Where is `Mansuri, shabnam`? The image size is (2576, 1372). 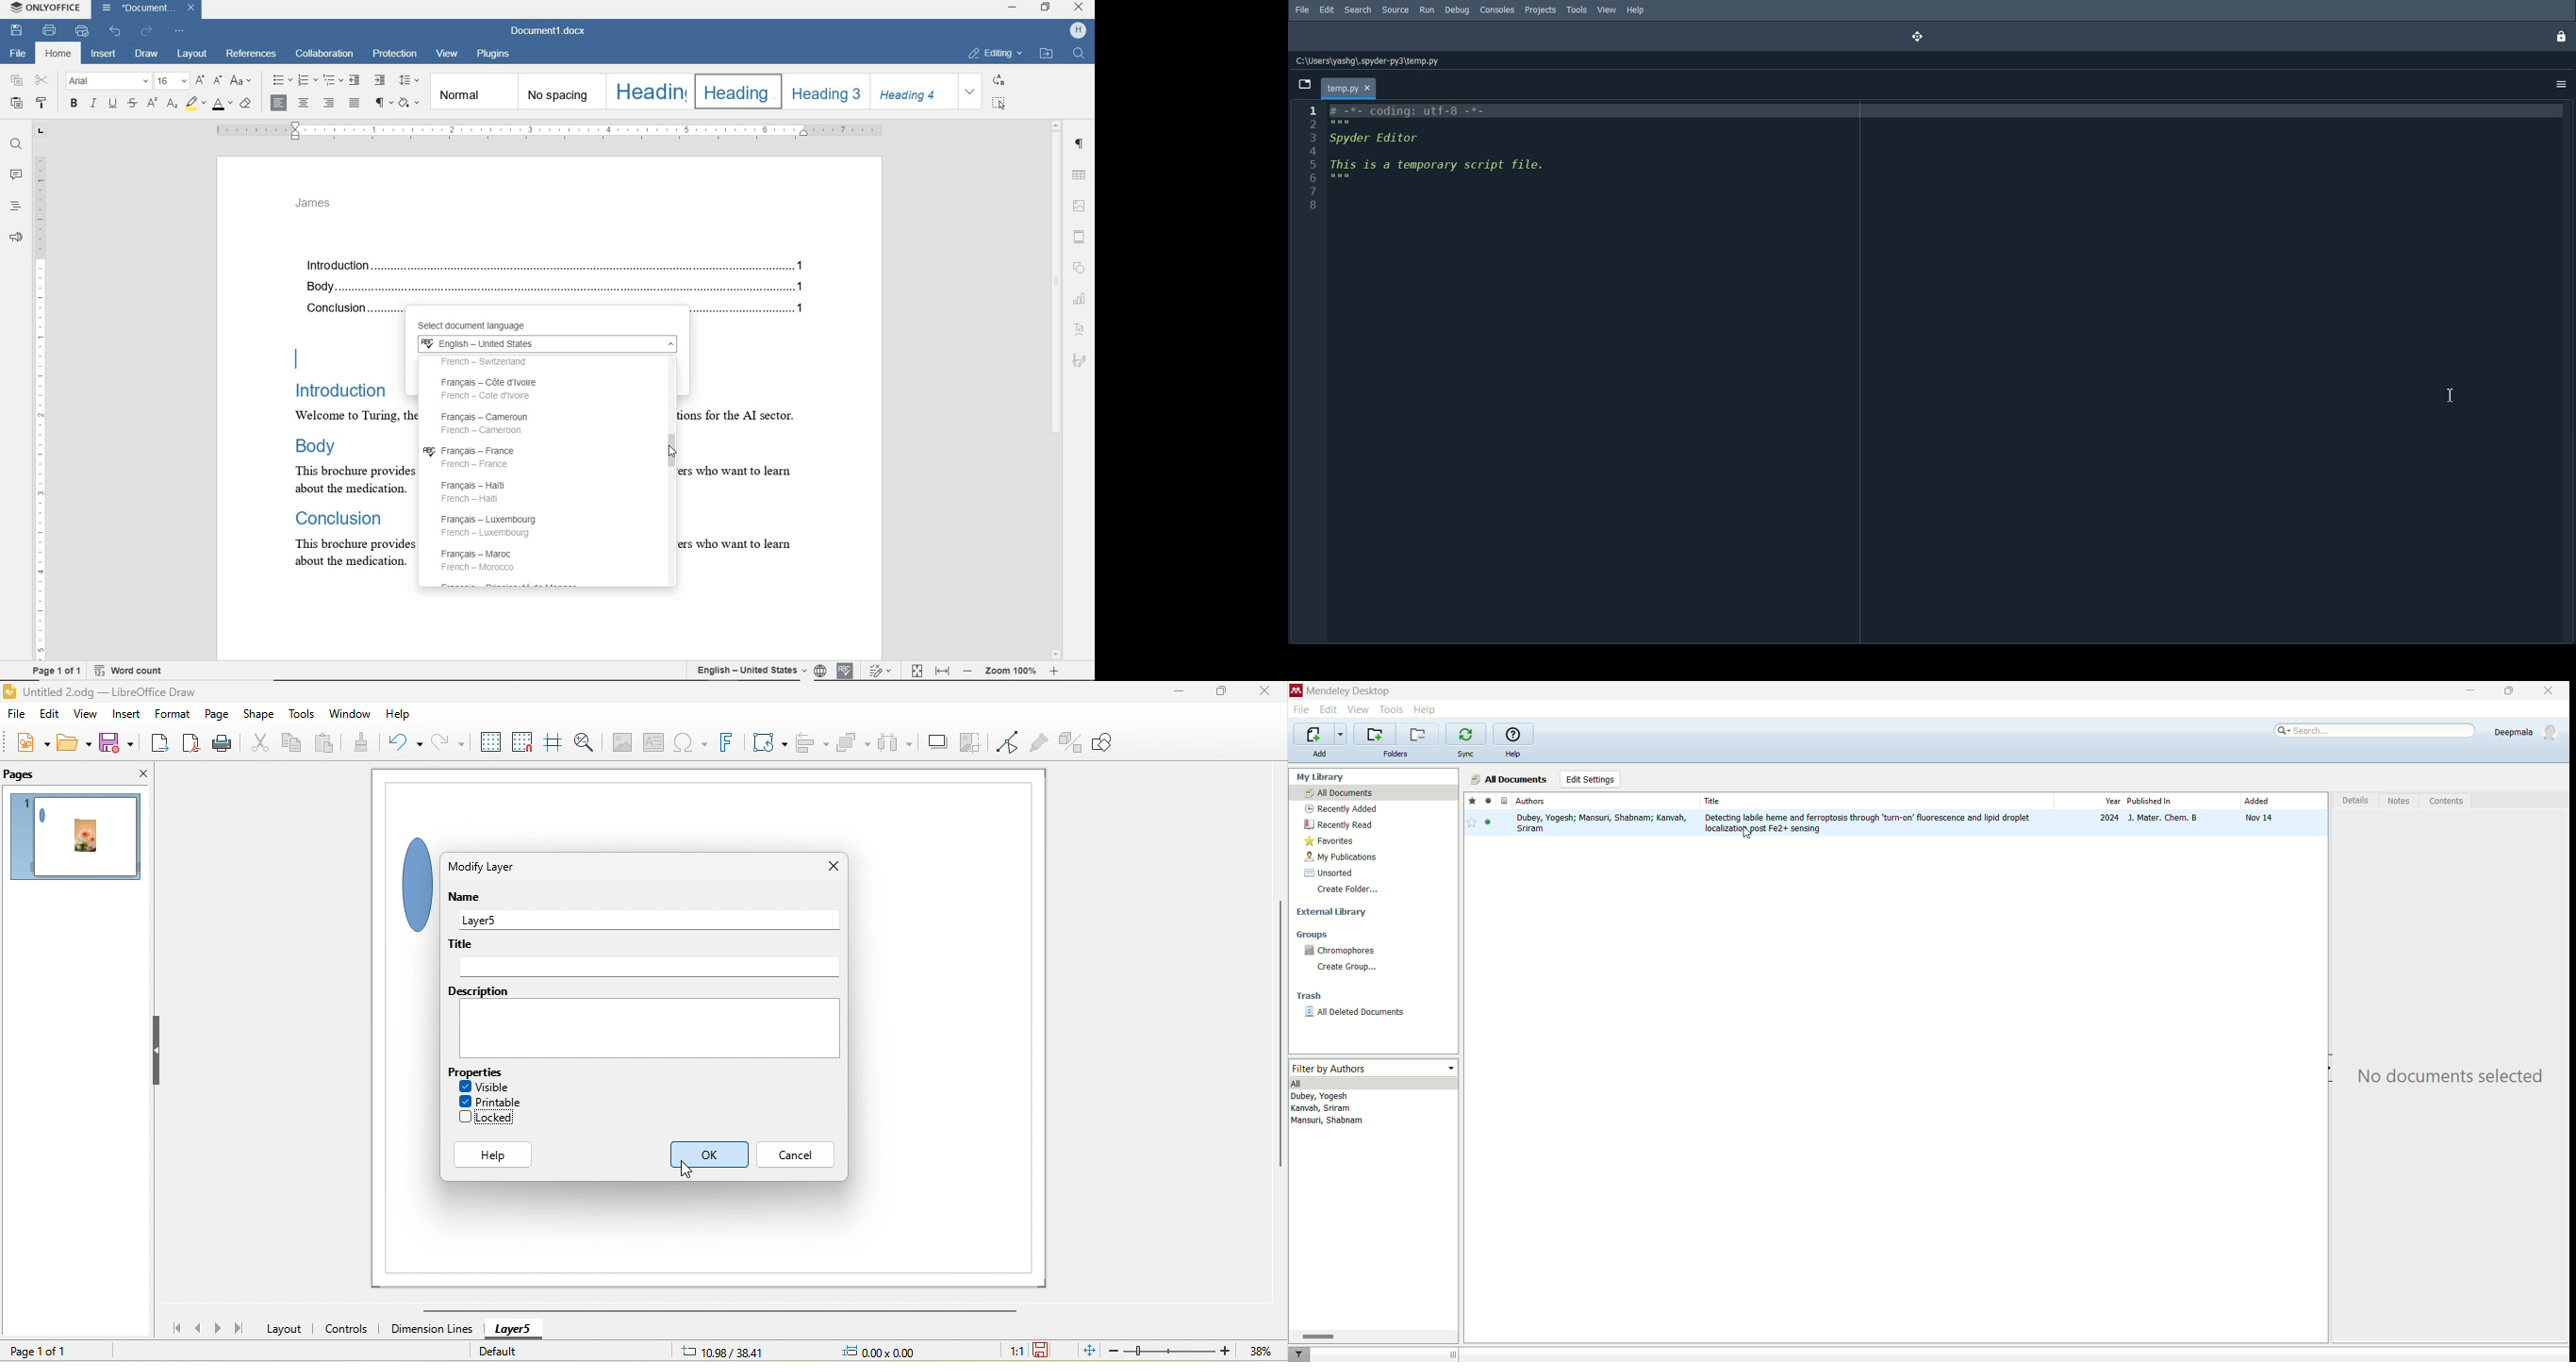 Mansuri, shabnam is located at coordinates (1329, 1122).